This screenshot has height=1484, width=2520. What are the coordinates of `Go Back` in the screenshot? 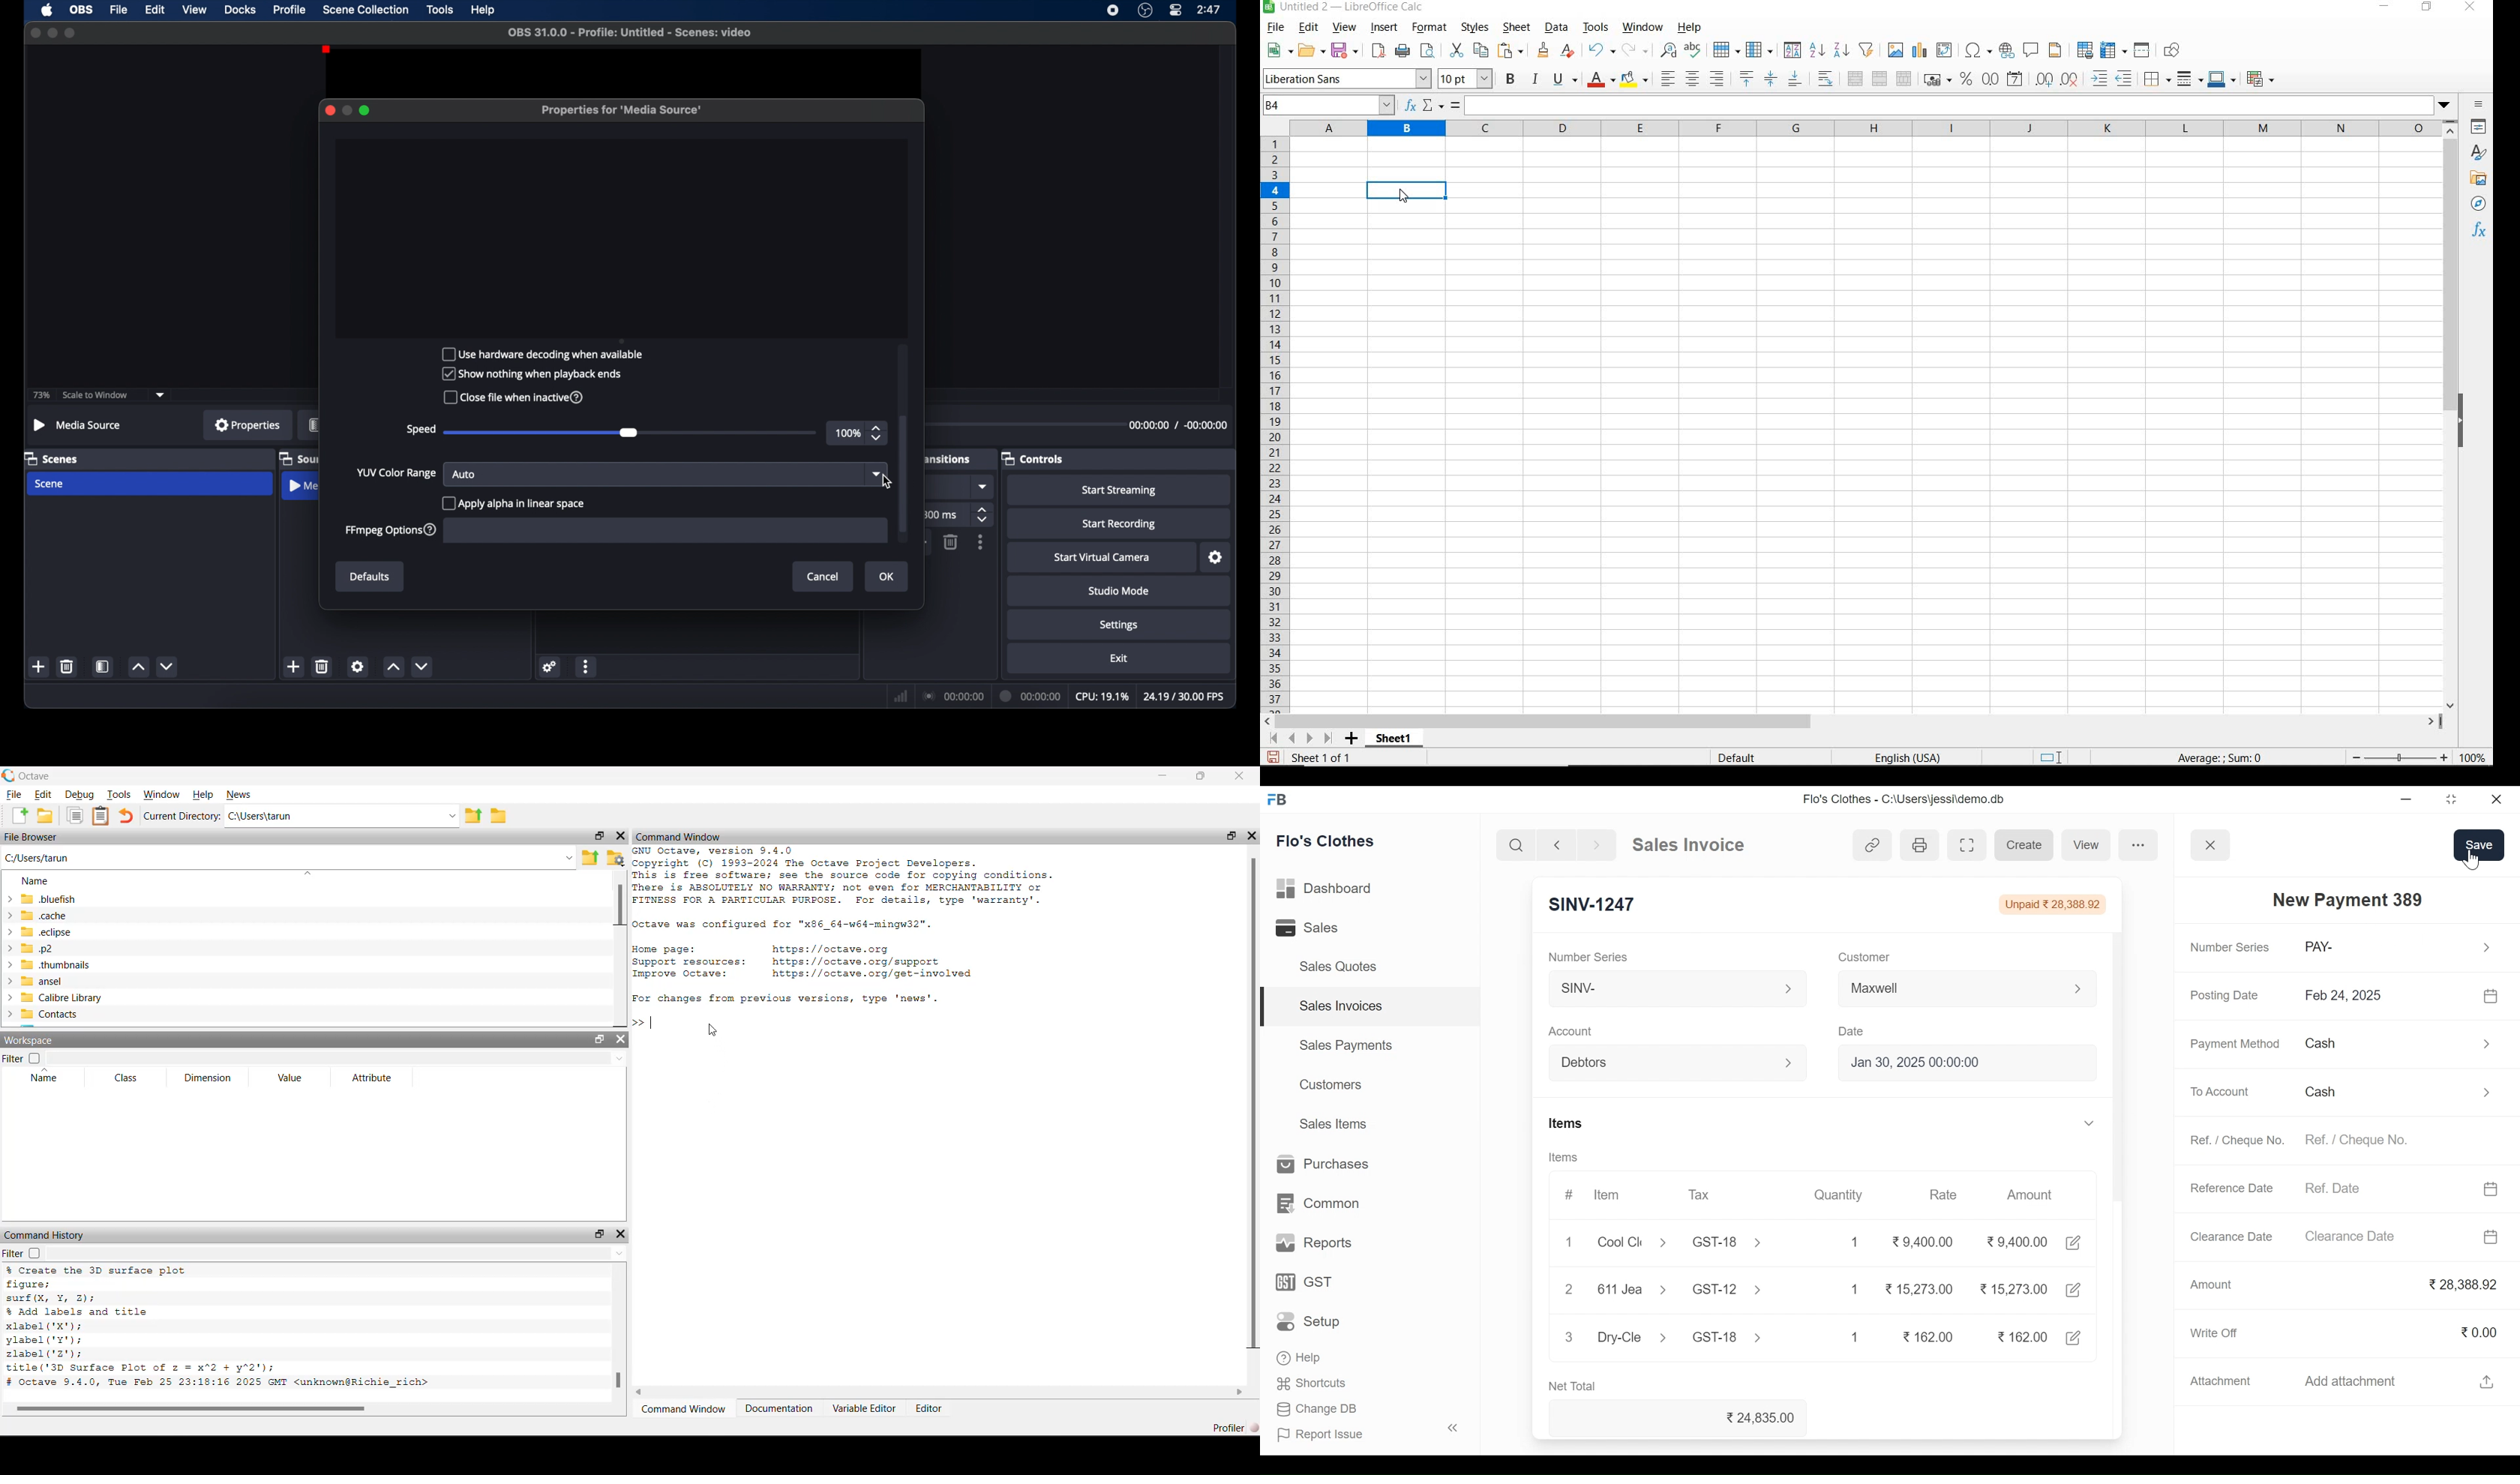 It's located at (1557, 845).